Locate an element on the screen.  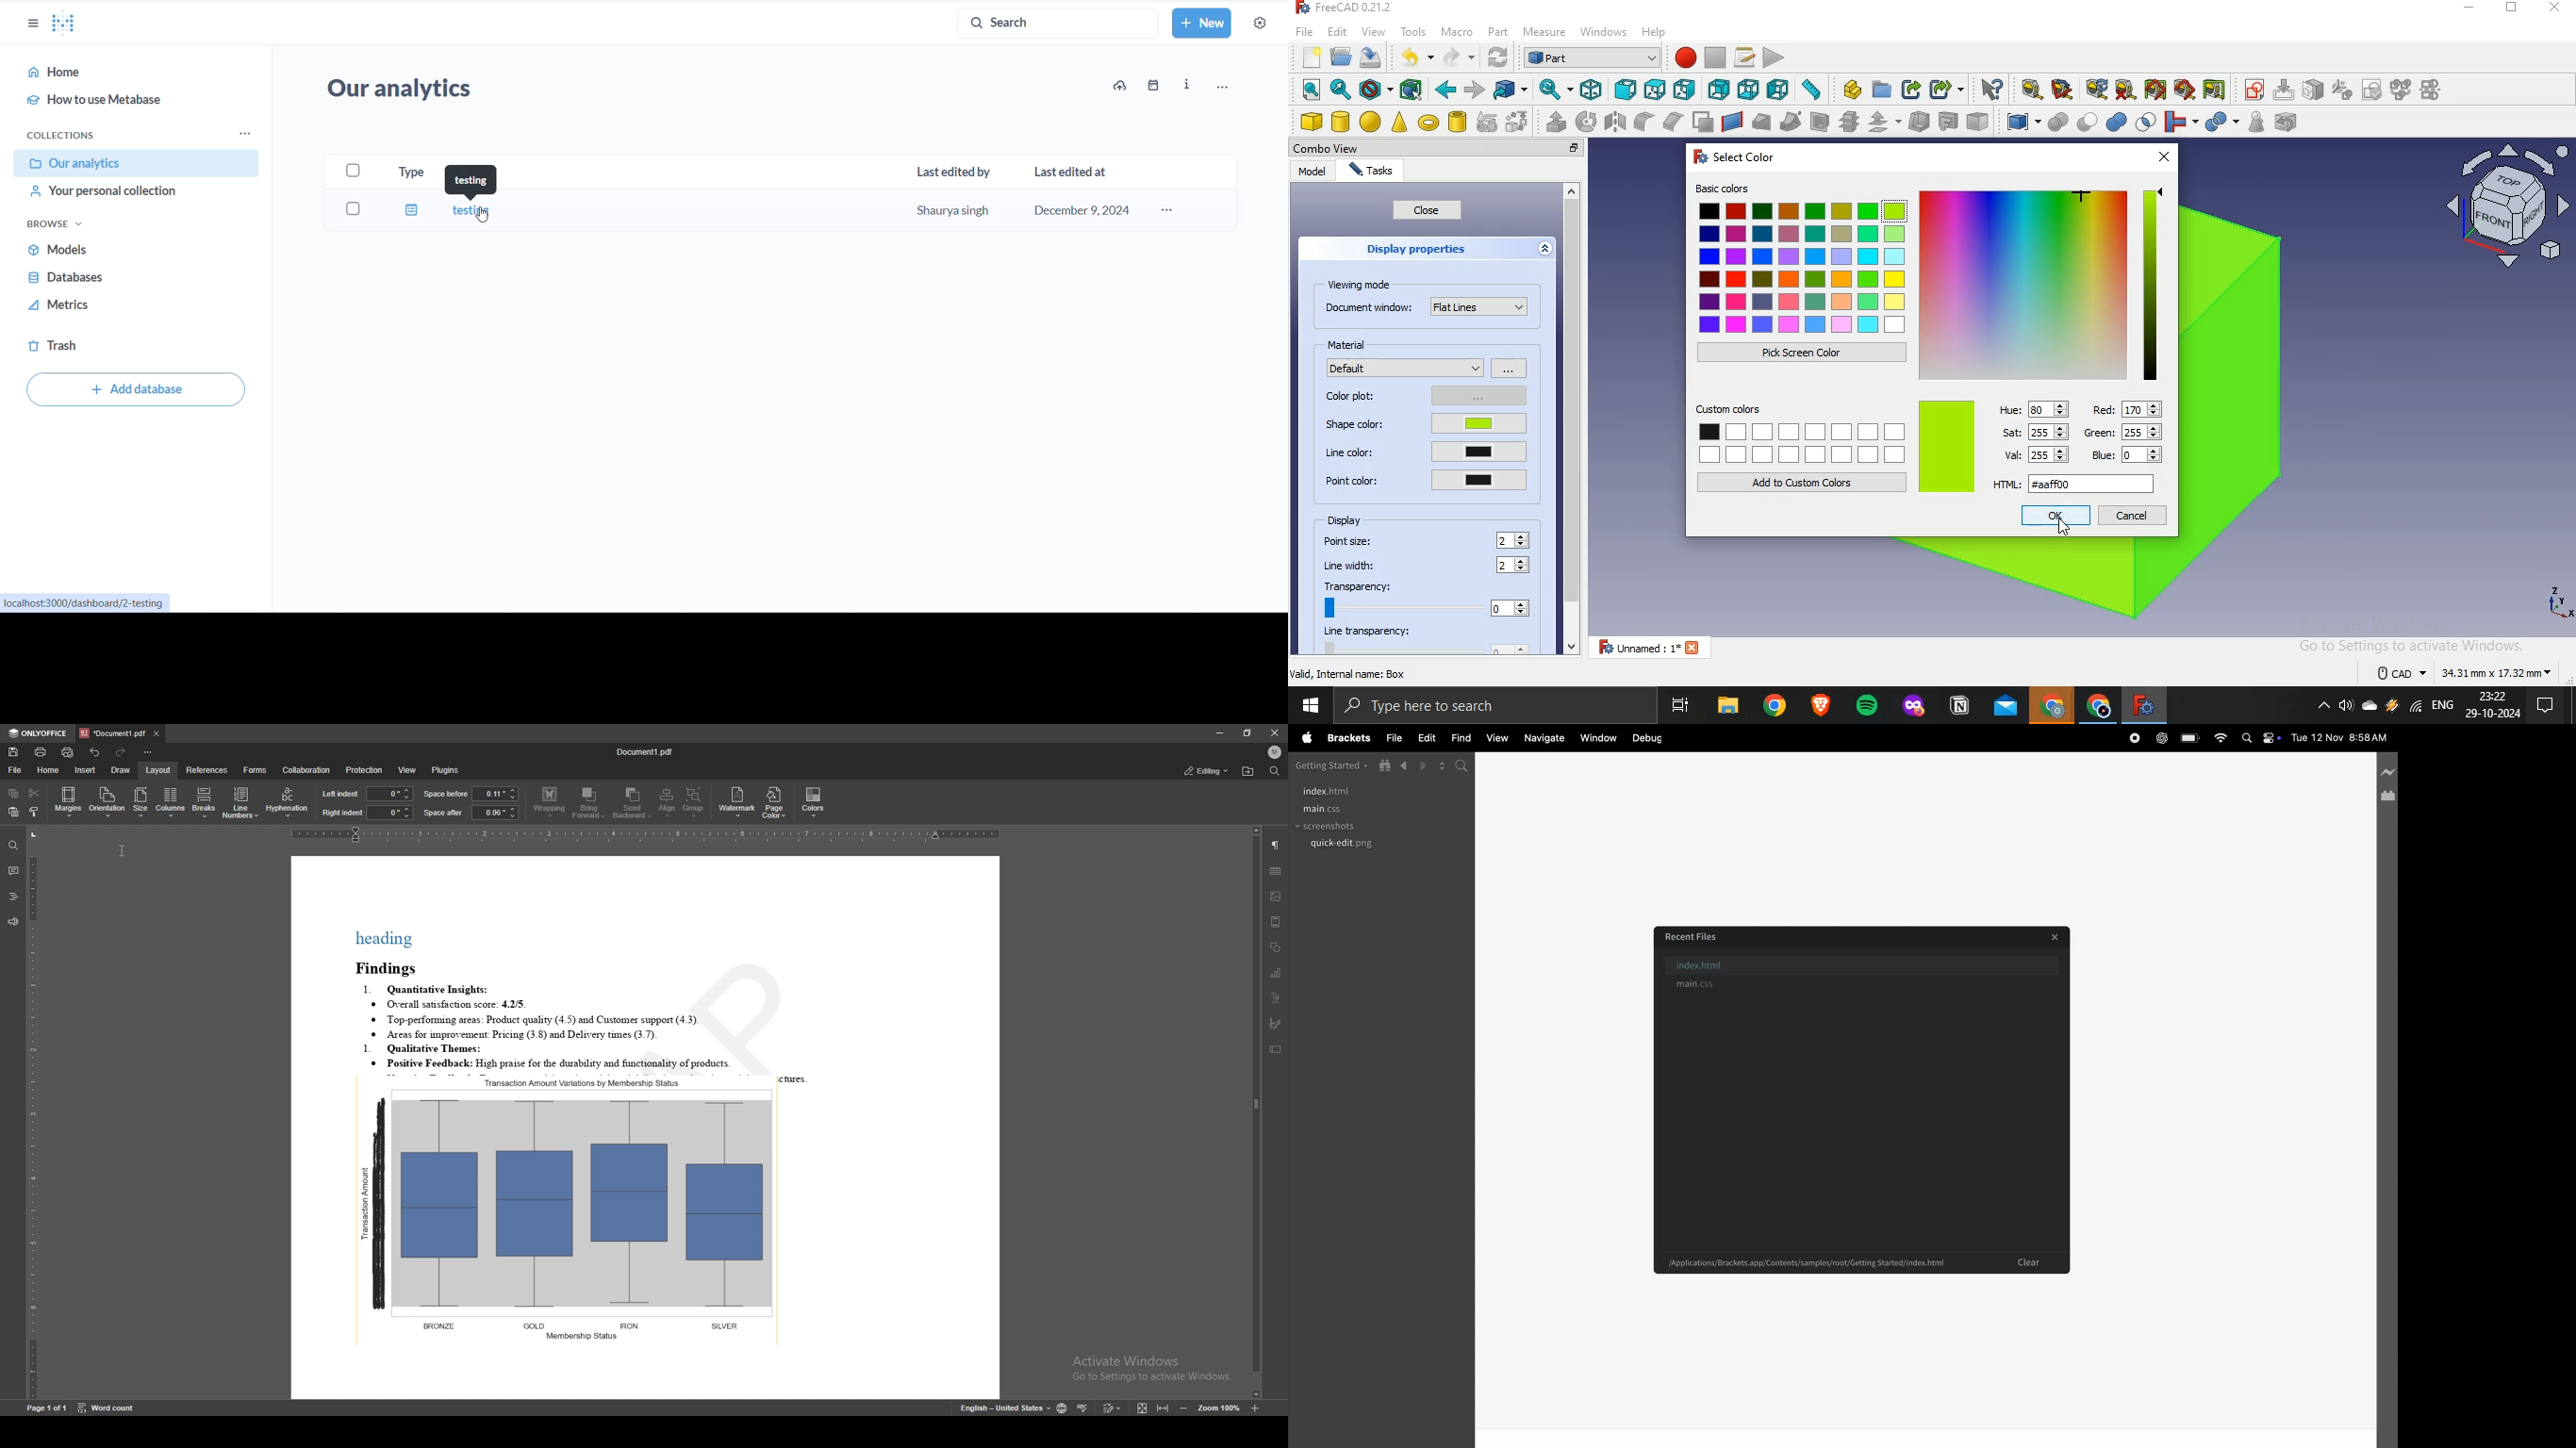
brave is located at coordinates (1821, 704).